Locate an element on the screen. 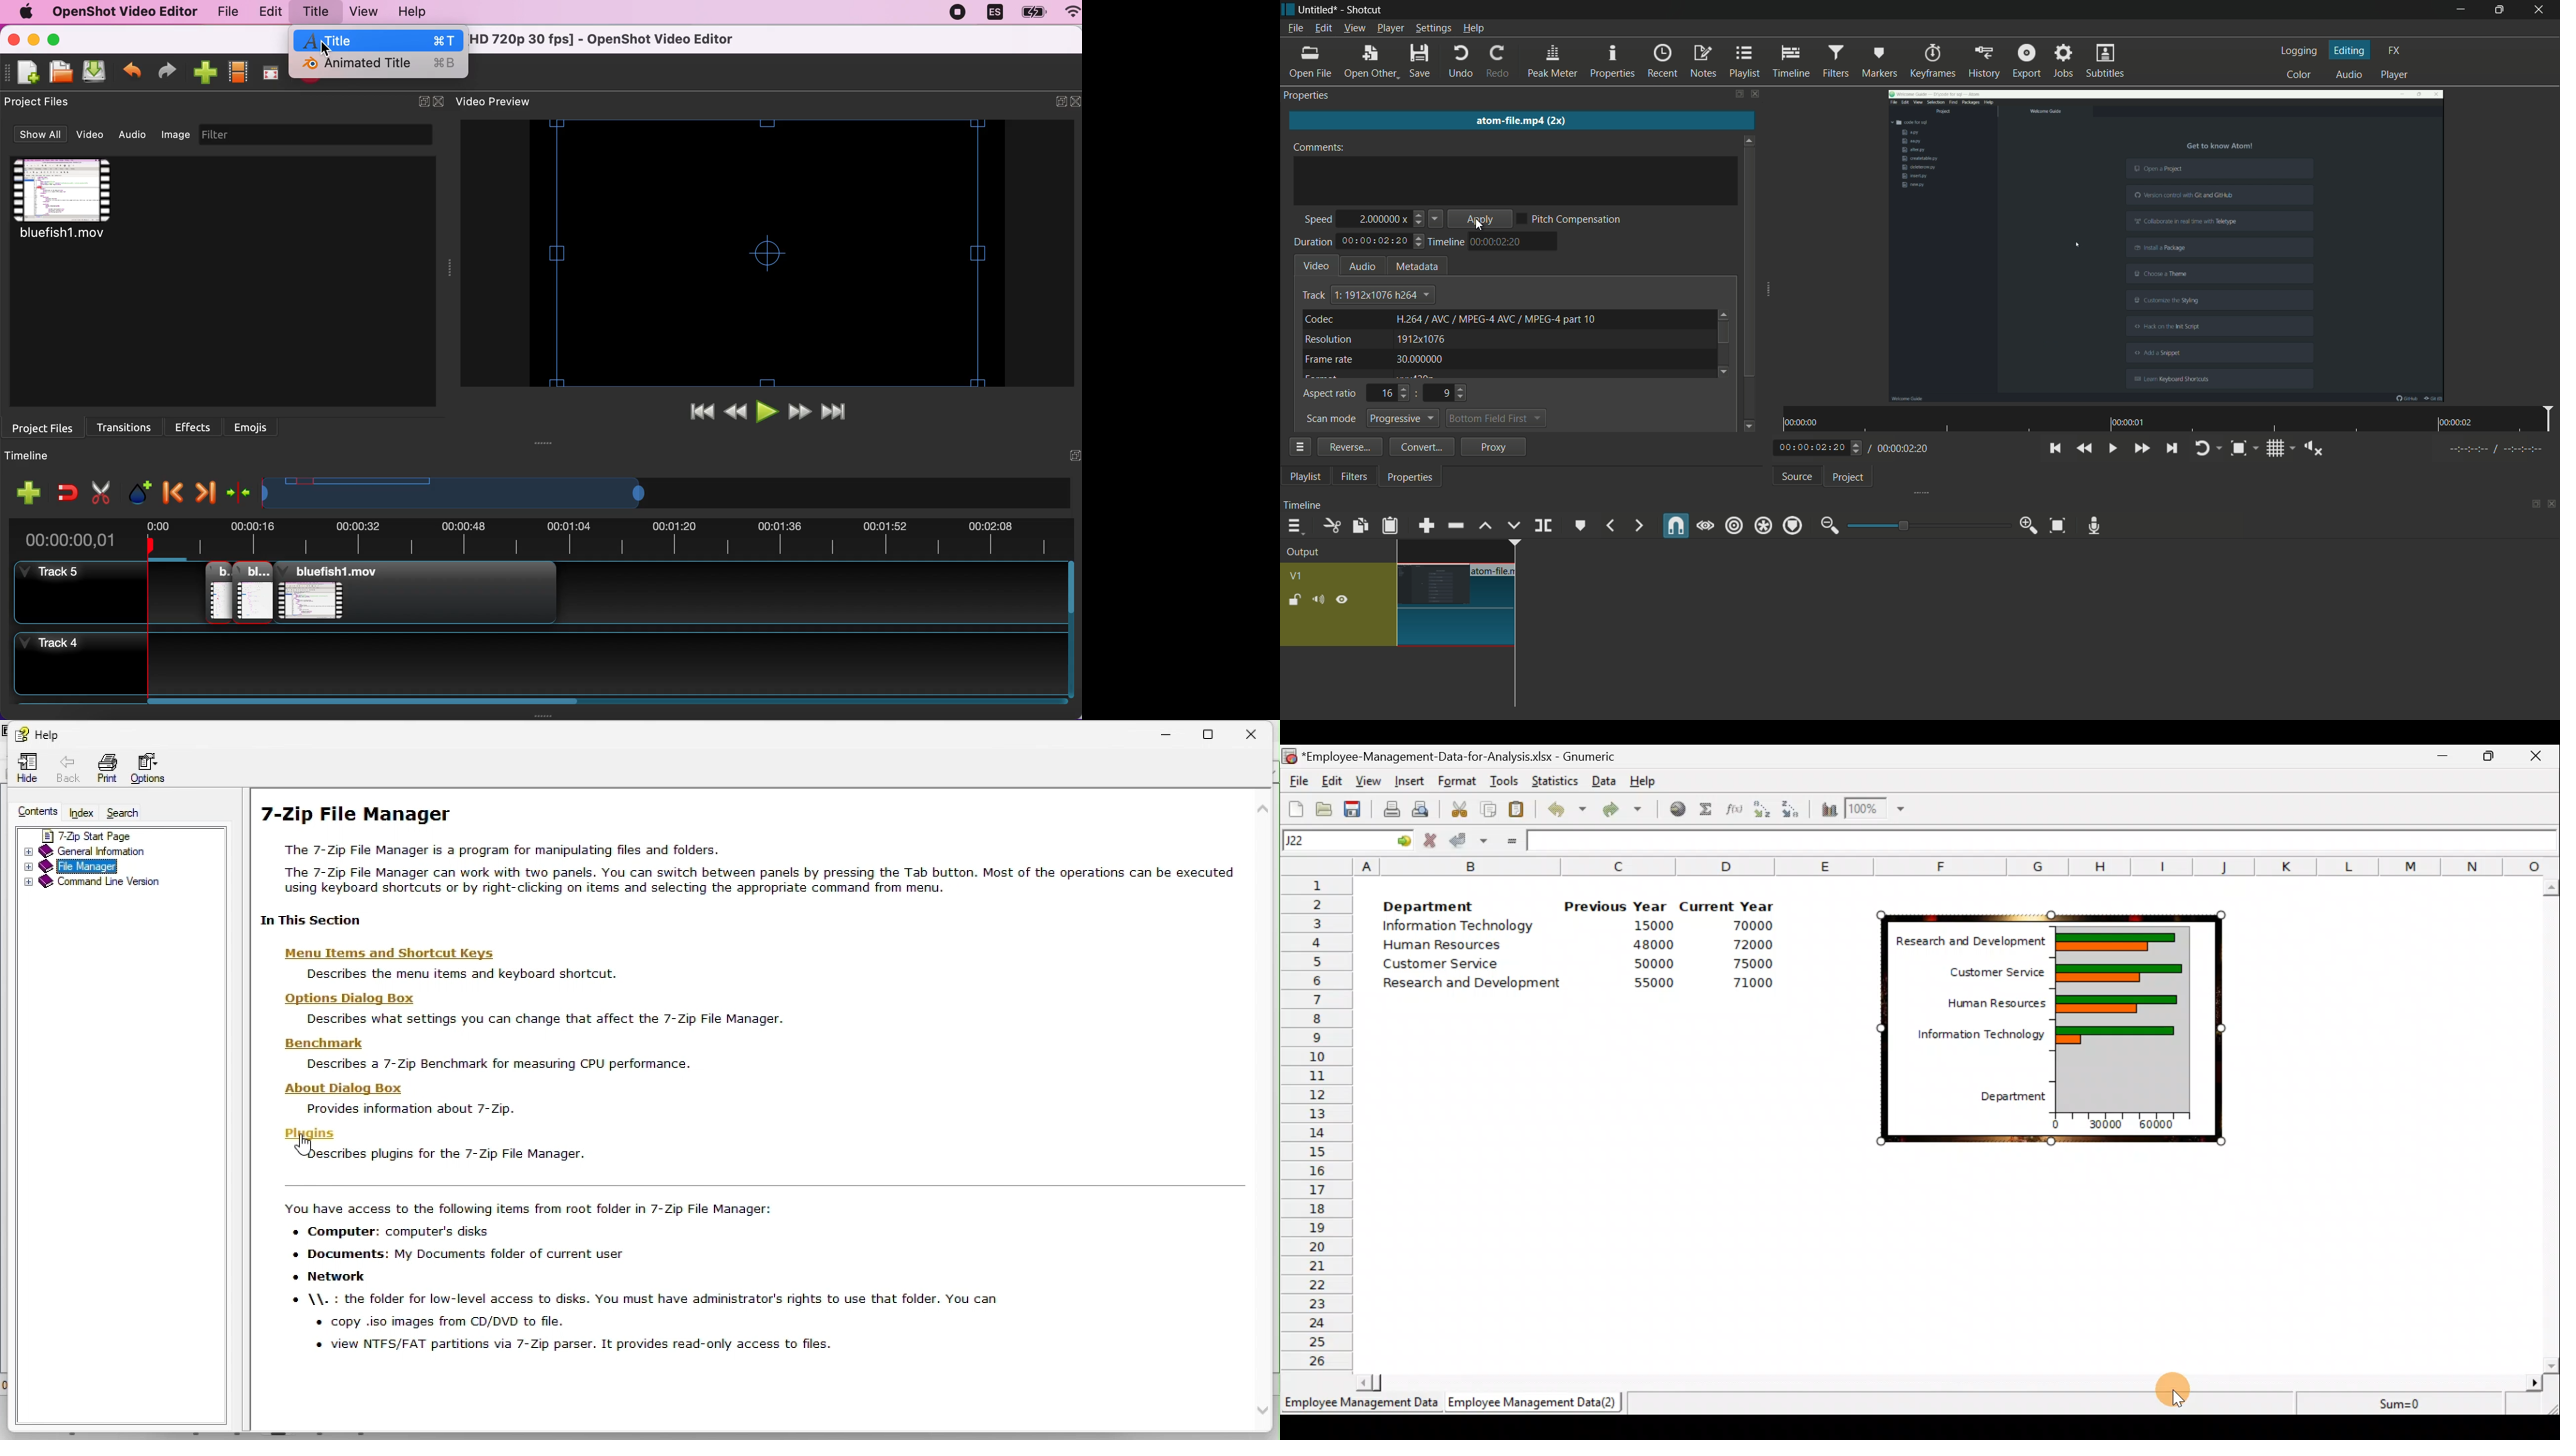 The image size is (2576, 1456). View is located at coordinates (1369, 780).